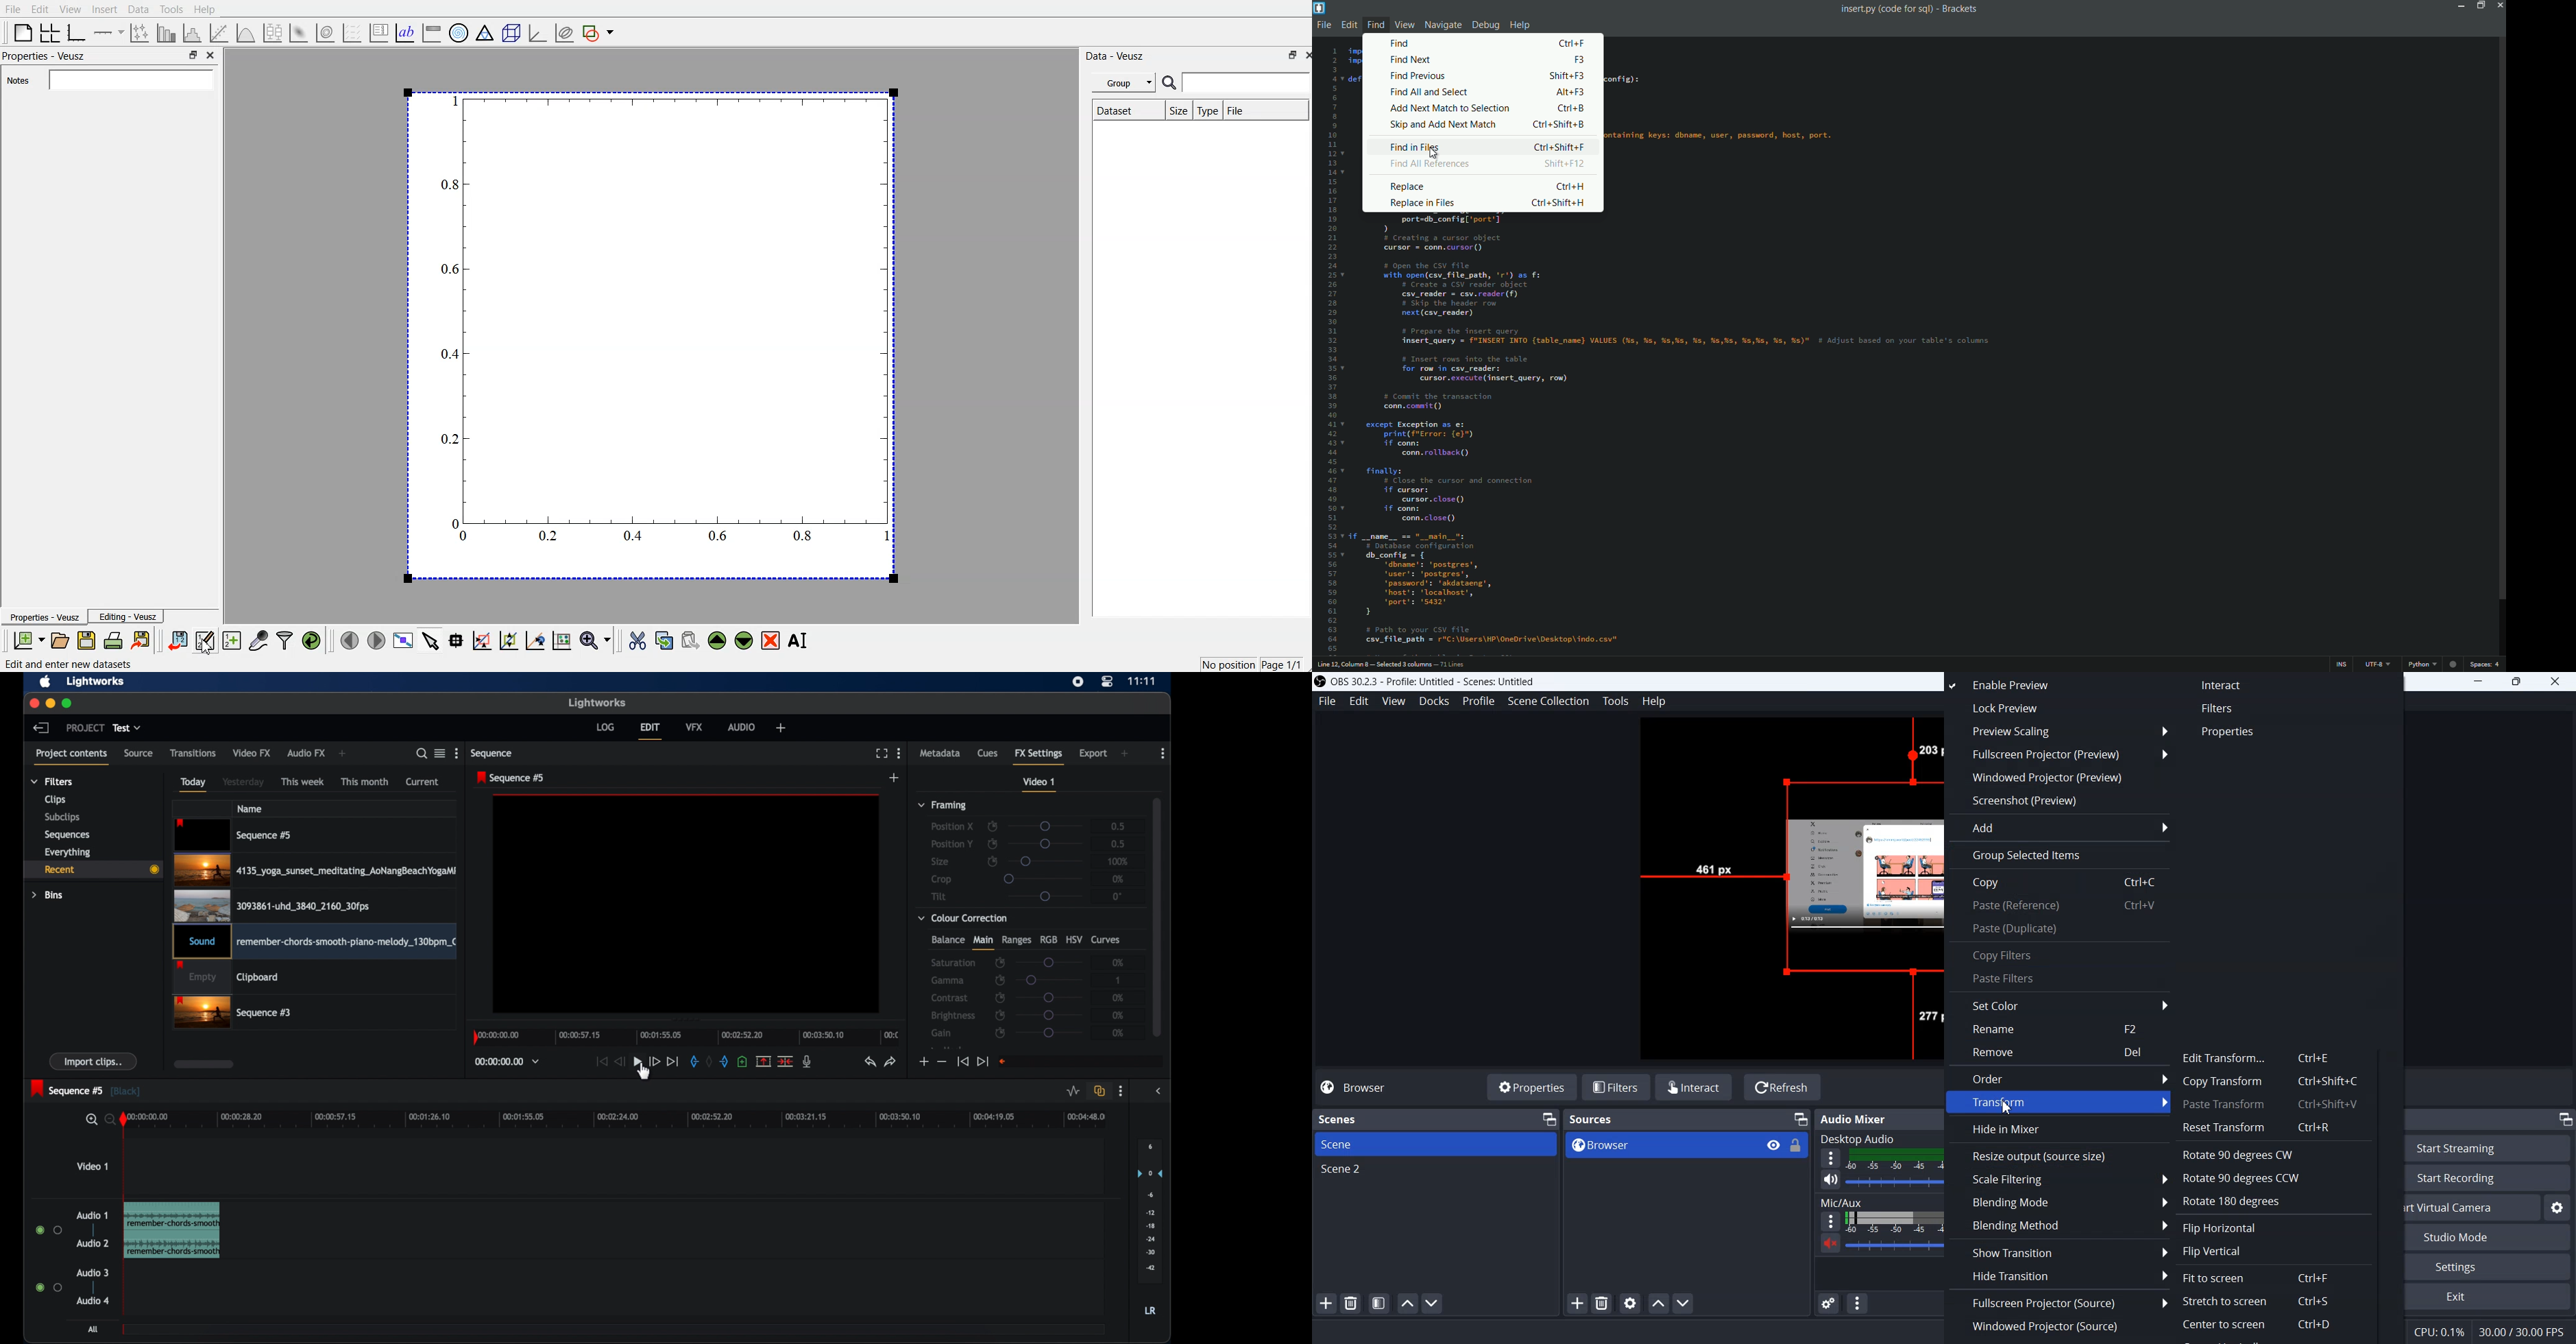 Image resolution: width=2576 pixels, height=1344 pixels. What do you see at coordinates (2557, 683) in the screenshot?
I see `Close` at bounding box center [2557, 683].